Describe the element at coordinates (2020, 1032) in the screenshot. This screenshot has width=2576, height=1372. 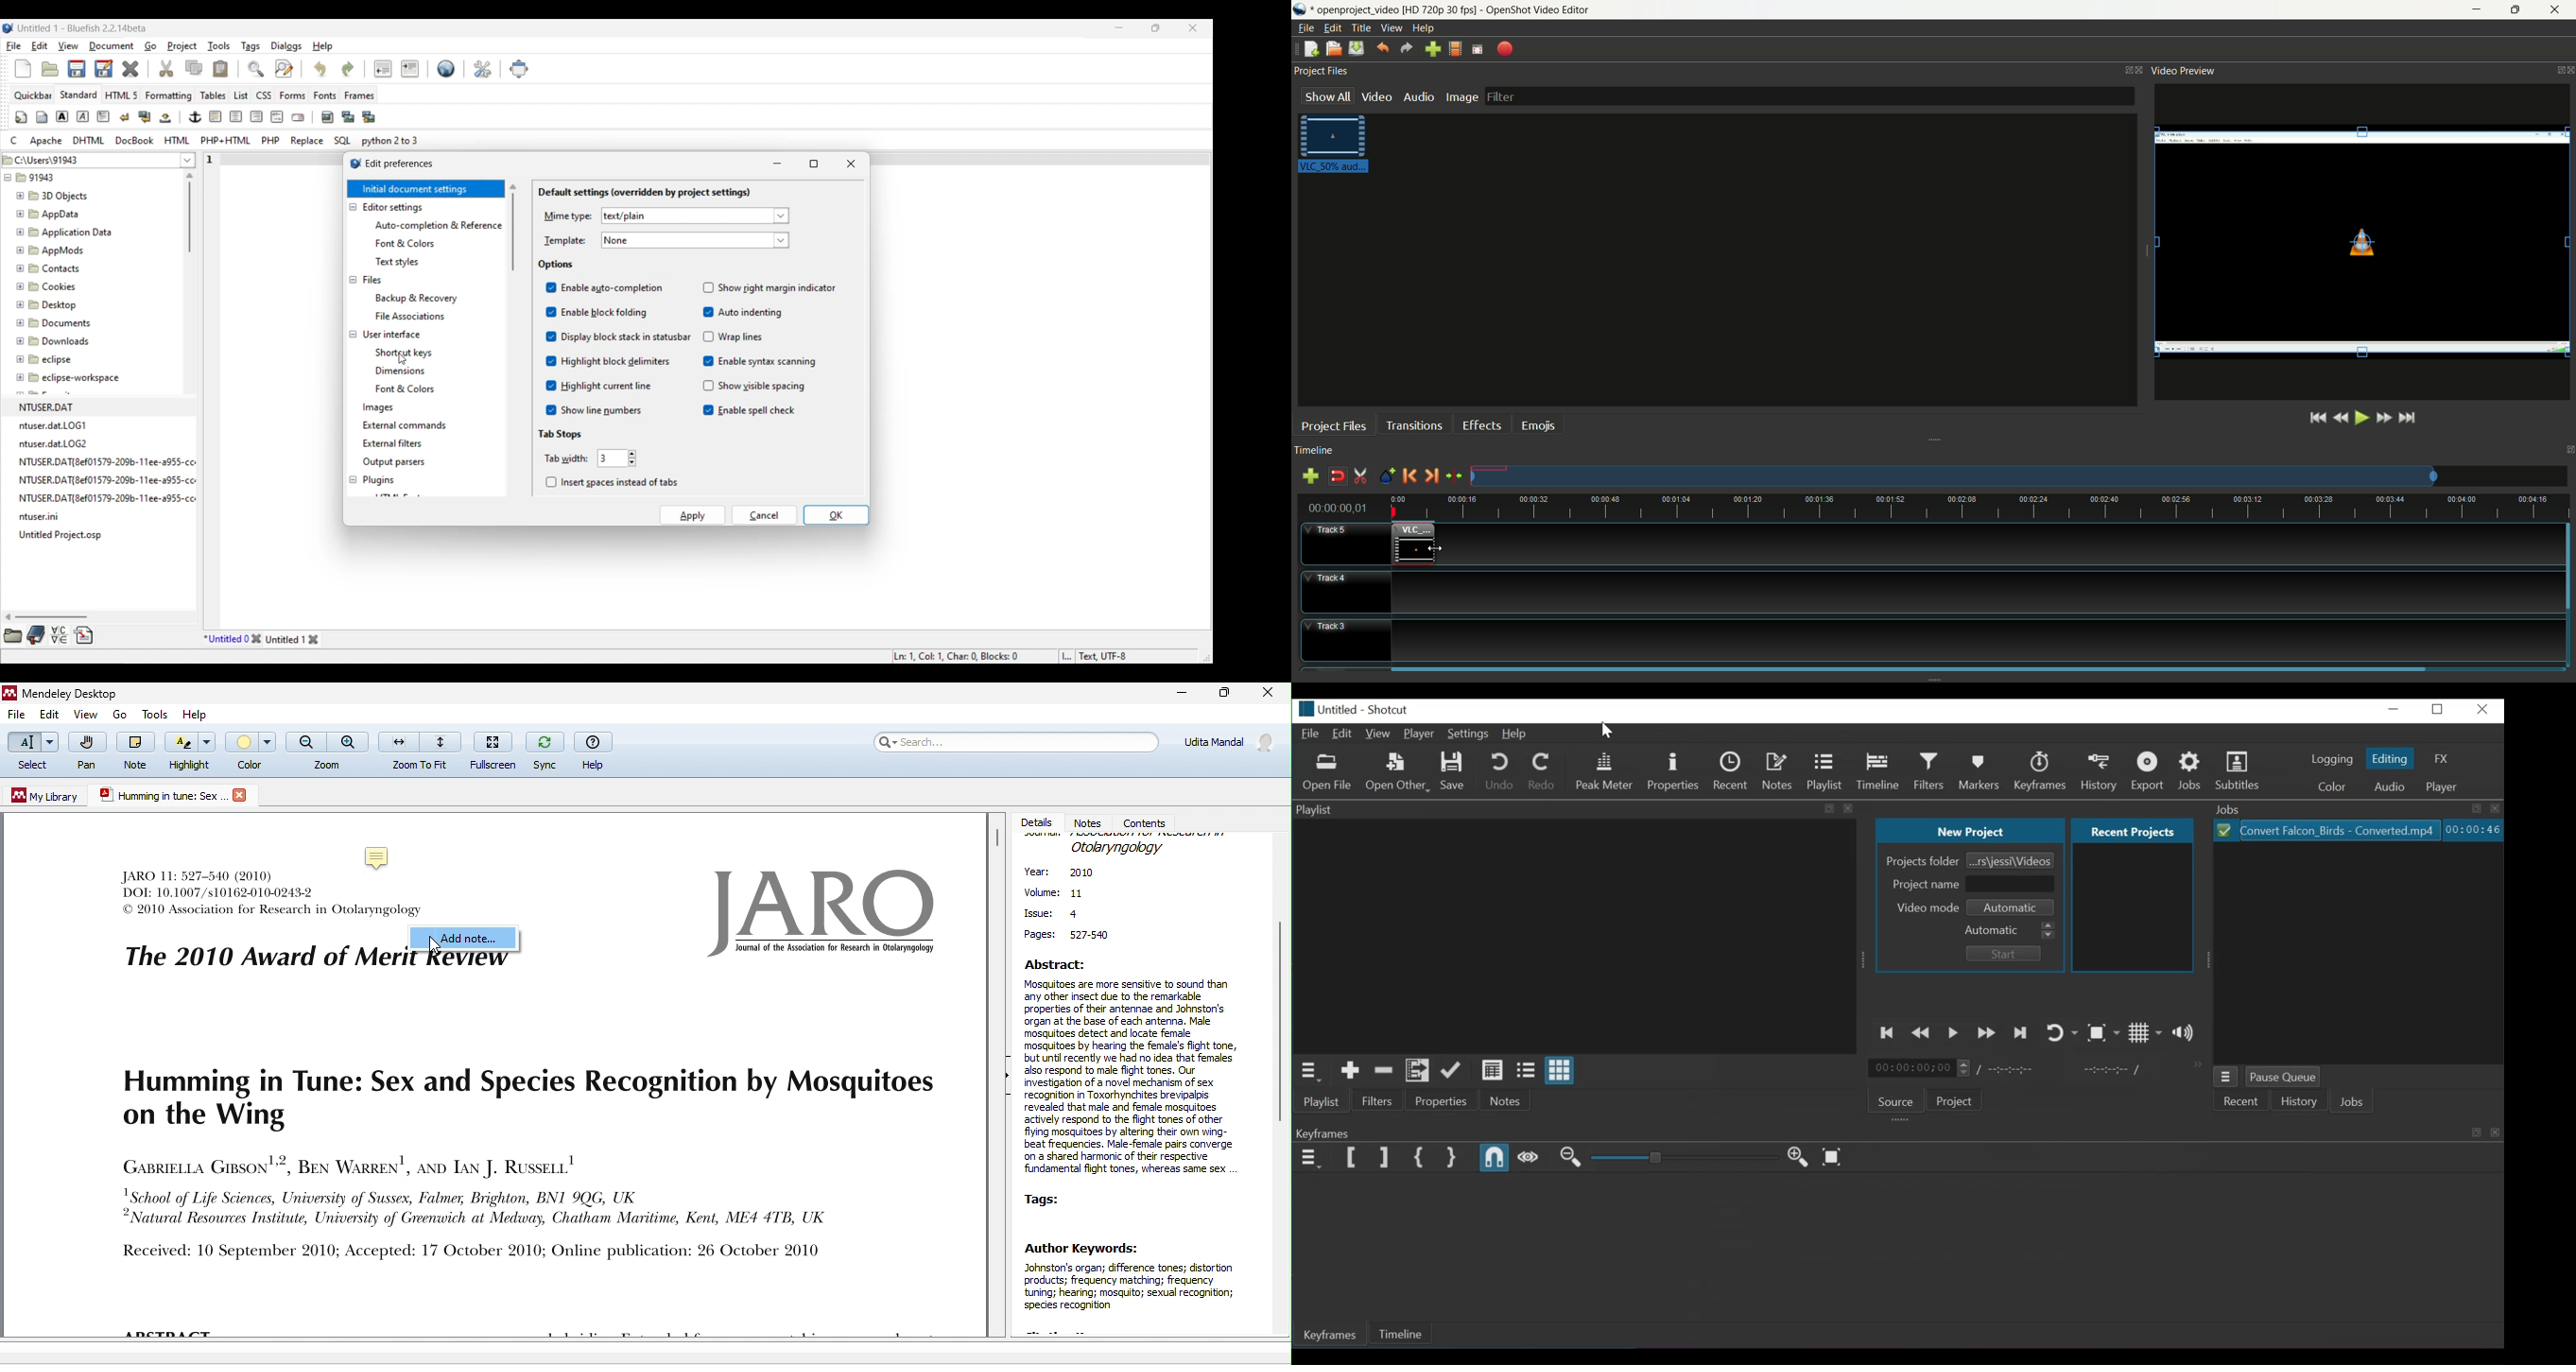
I see `Skip to the next point` at that location.